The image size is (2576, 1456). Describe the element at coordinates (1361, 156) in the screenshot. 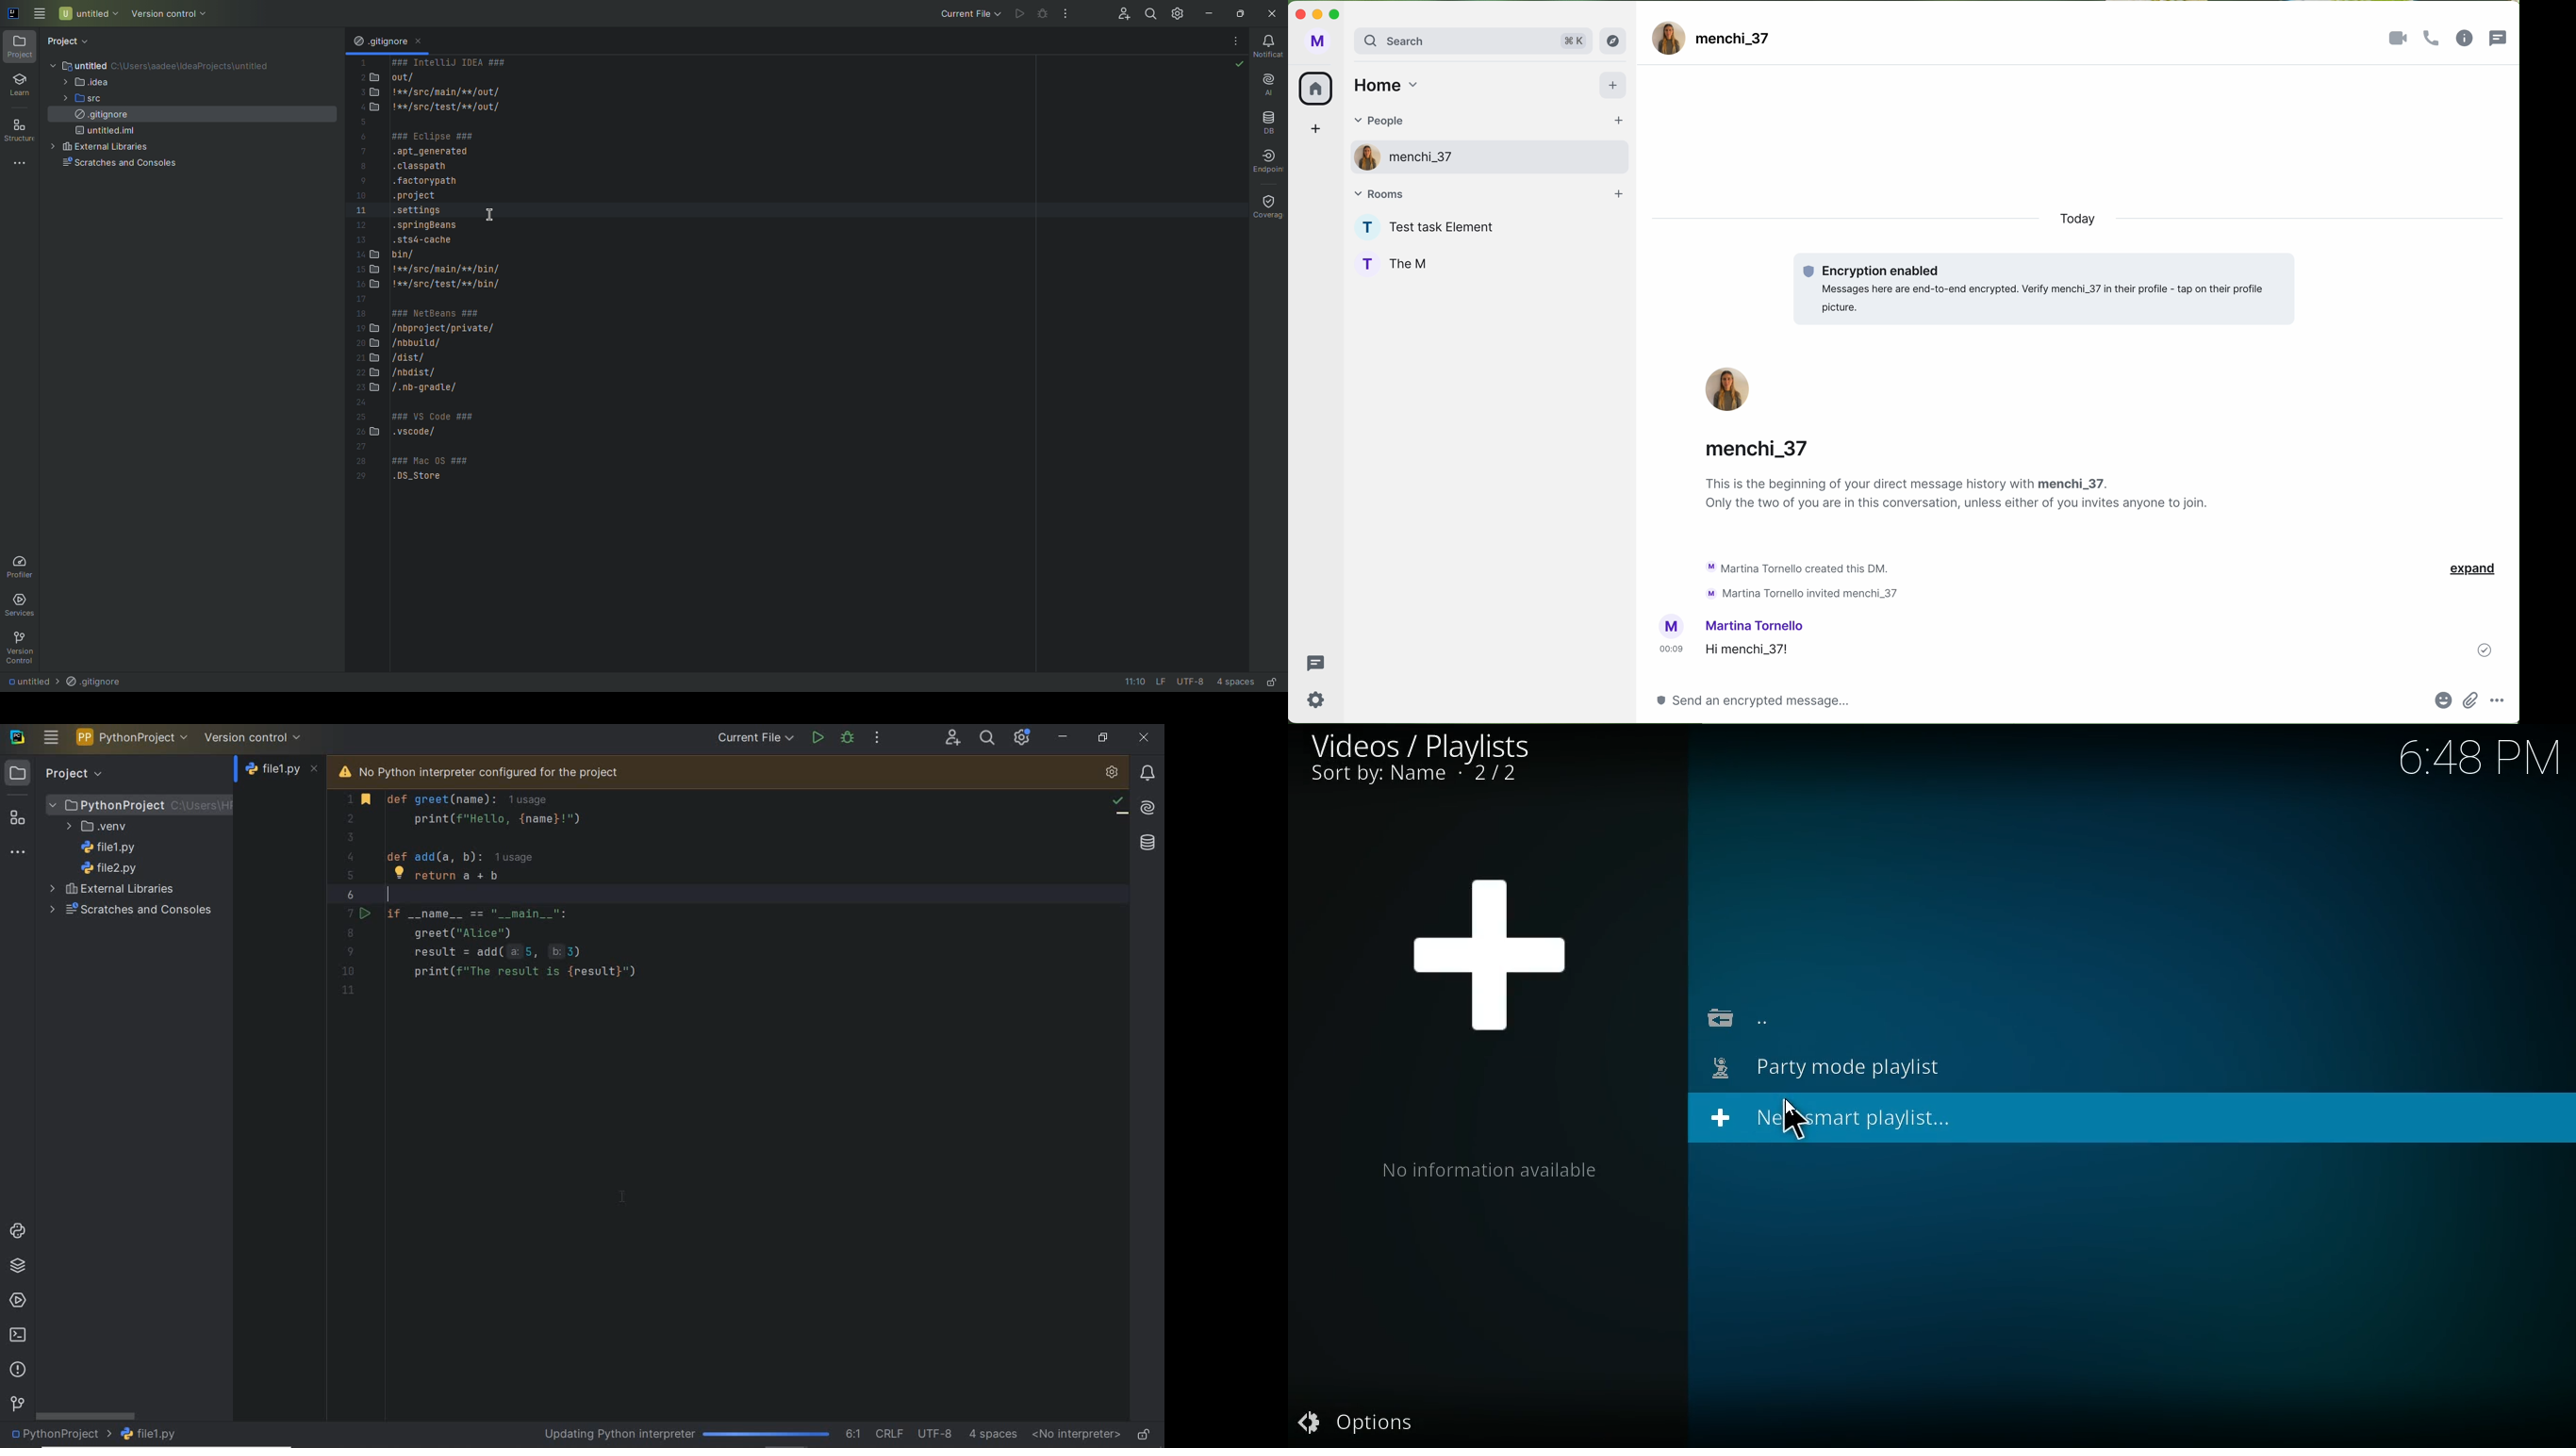

I see `profile` at that location.